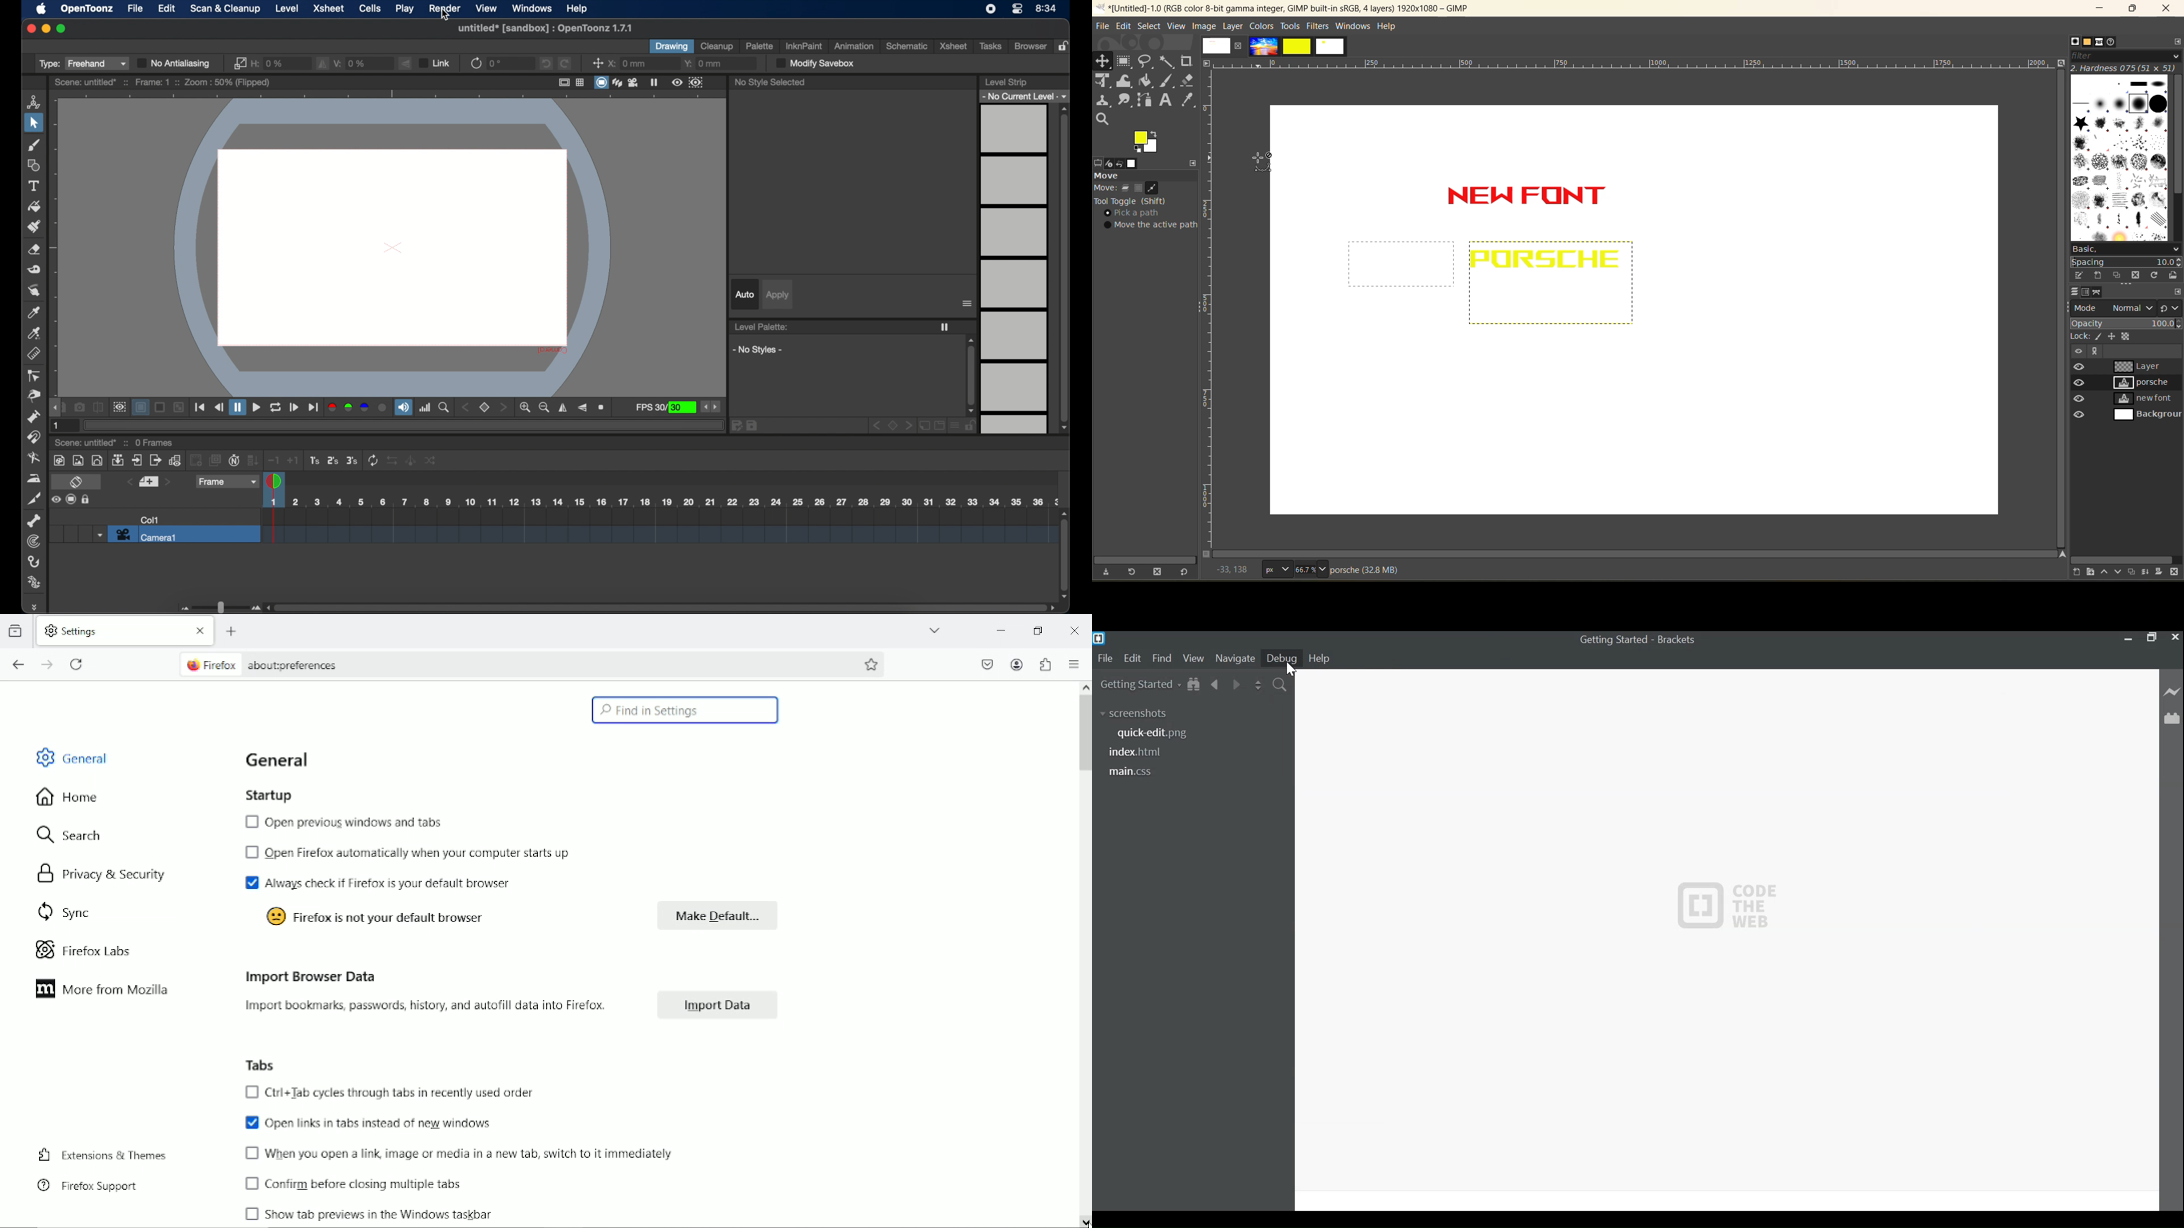  I want to click on no current level, so click(1026, 96).